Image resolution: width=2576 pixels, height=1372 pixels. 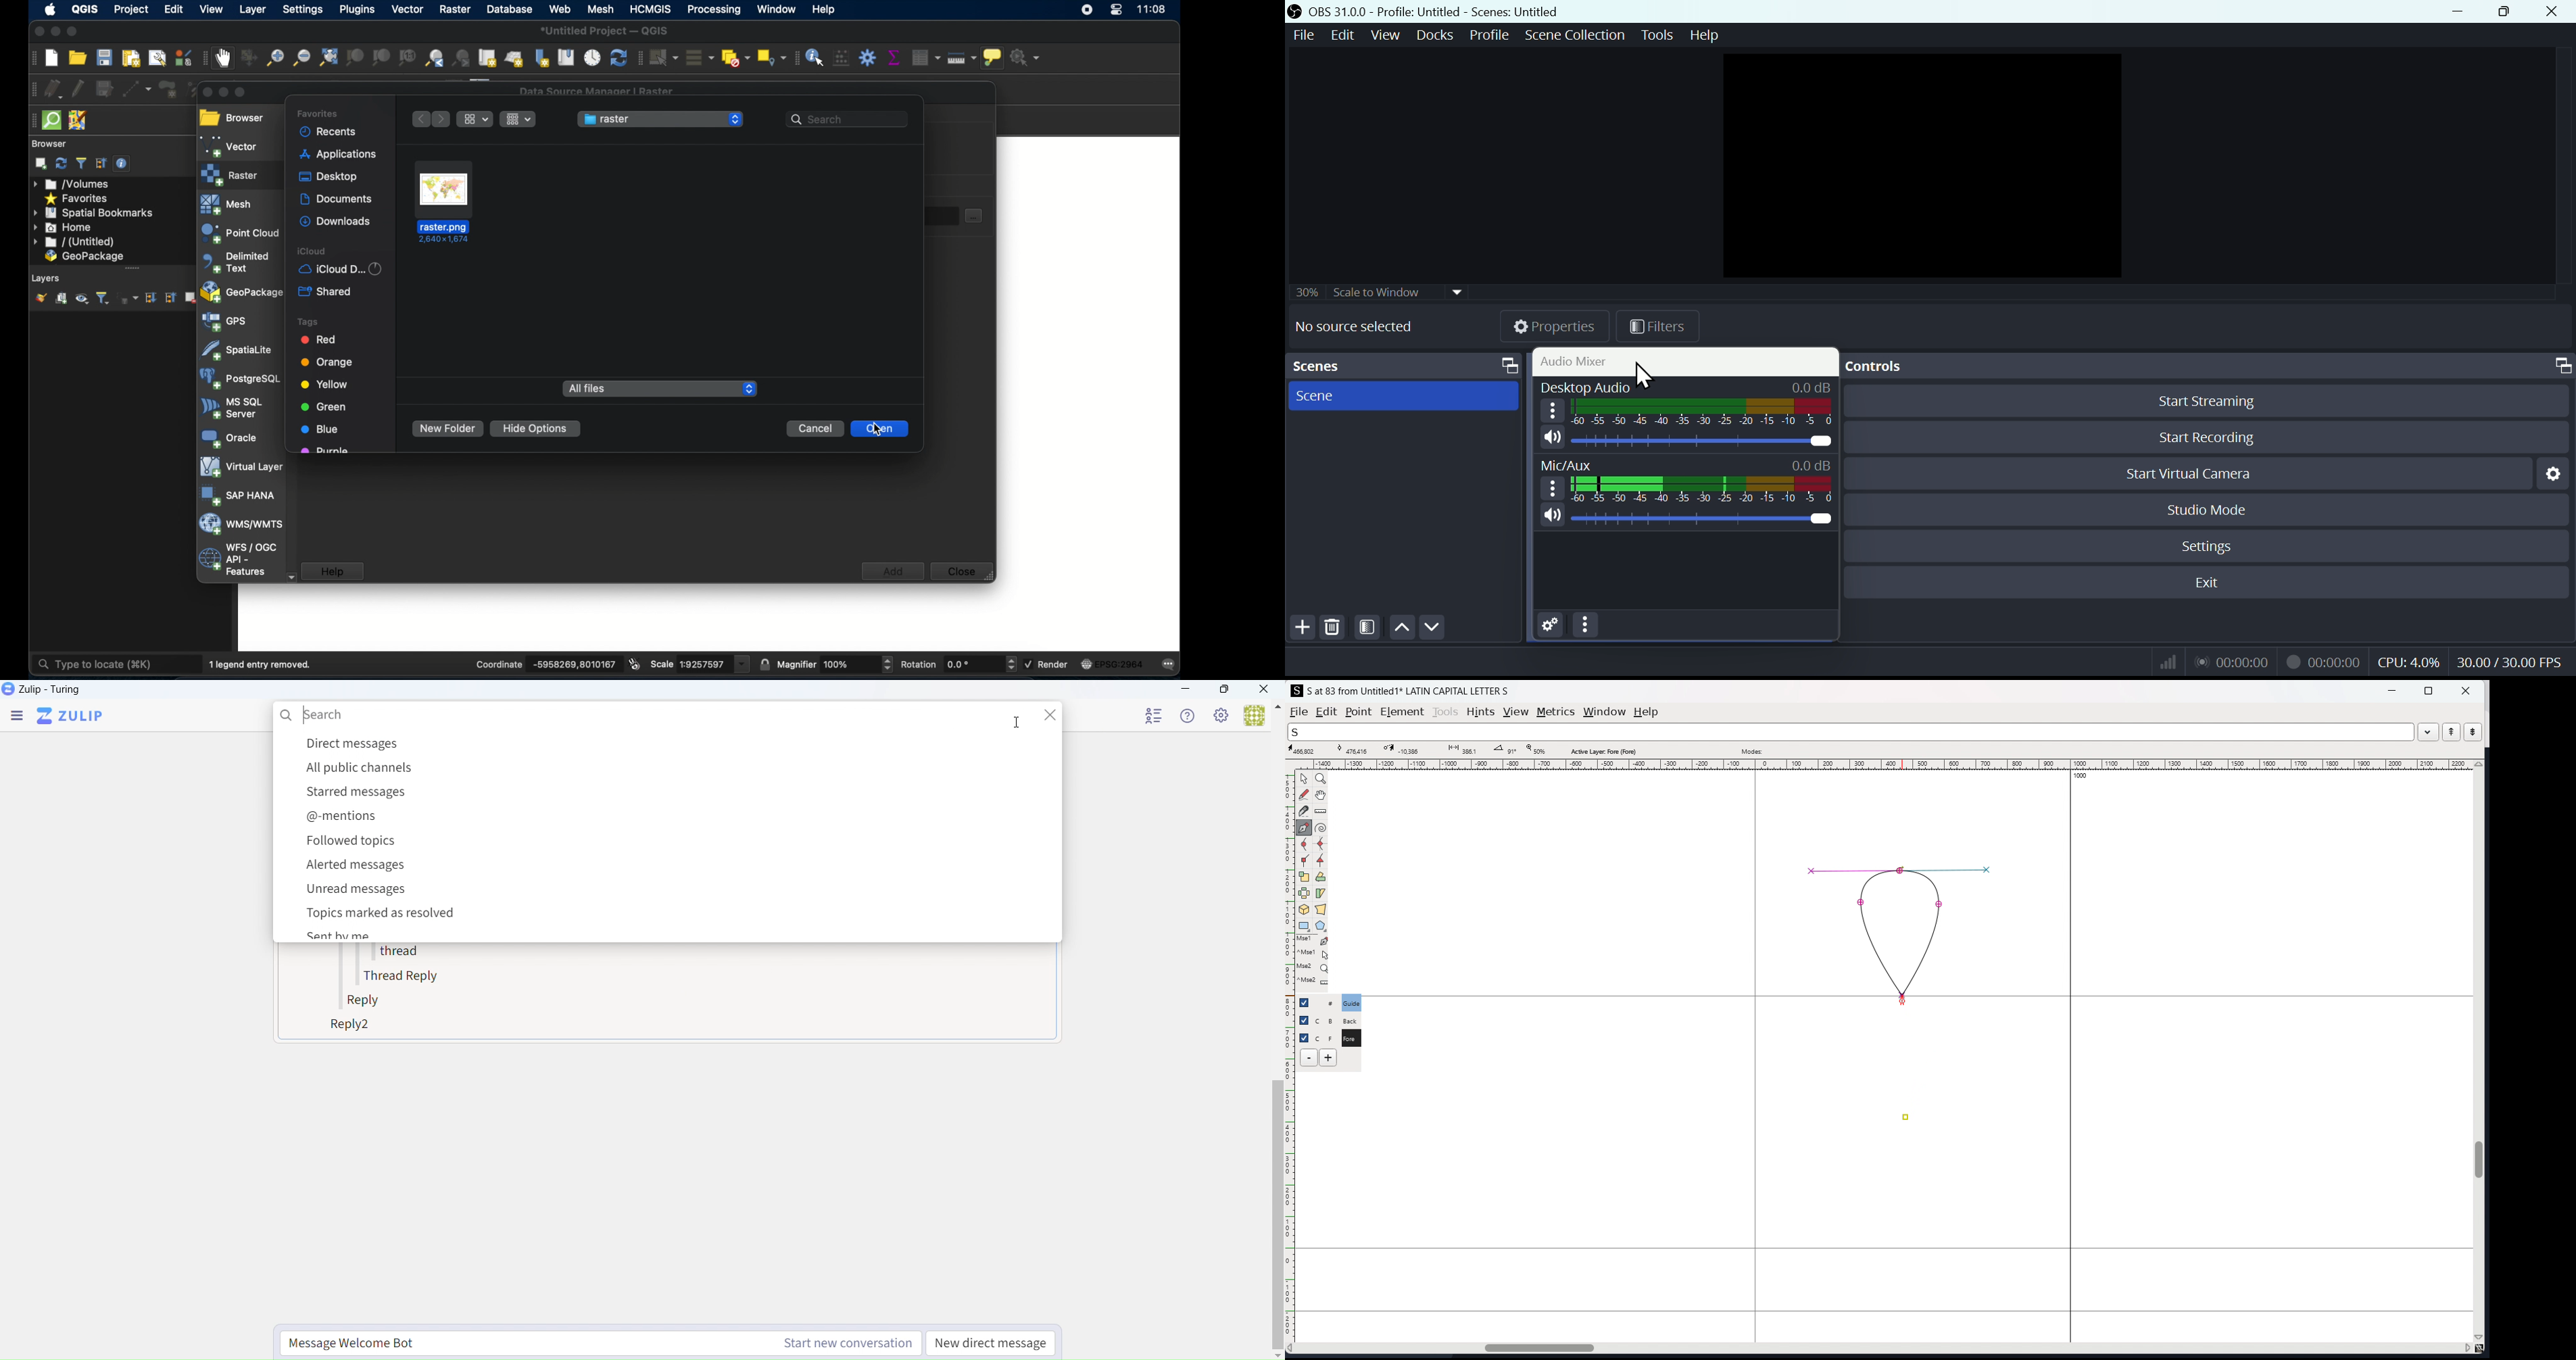 What do you see at coordinates (444, 239) in the screenshot?
I see `Dimensions ` at bounding box center [444, 239].